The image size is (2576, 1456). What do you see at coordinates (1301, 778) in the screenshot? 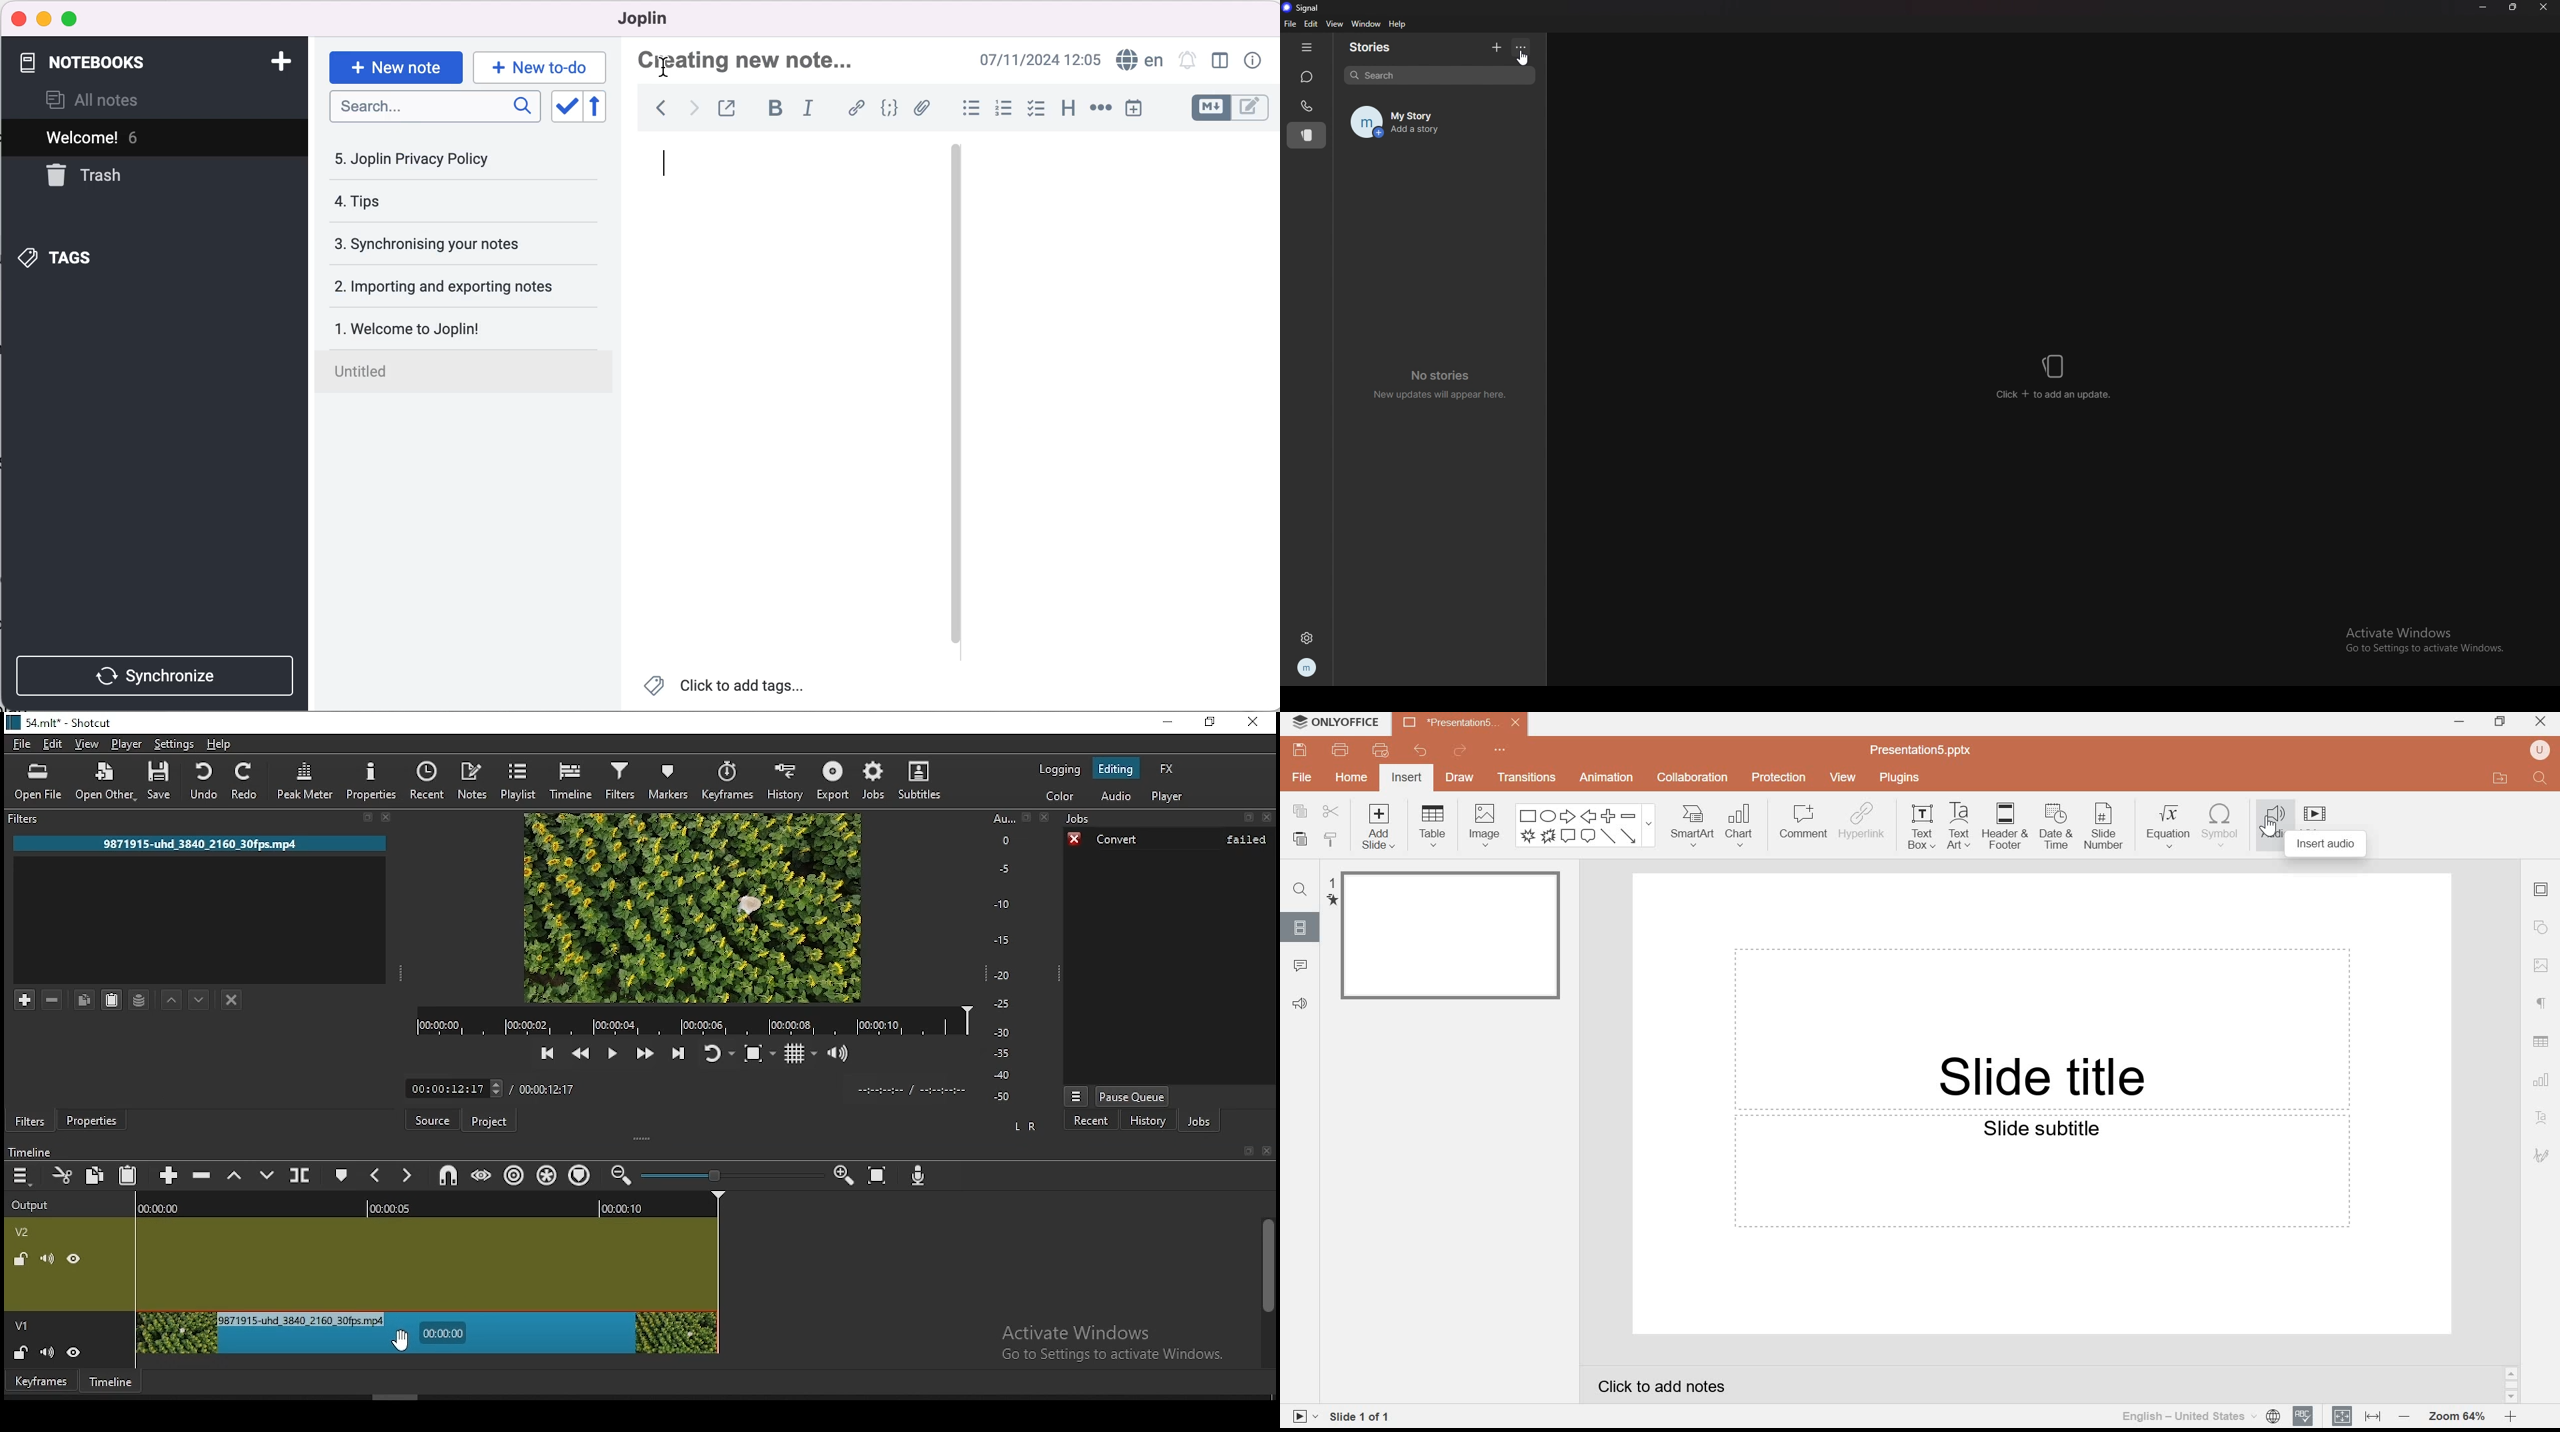
I see `File` at bounding box center [1301, 778].